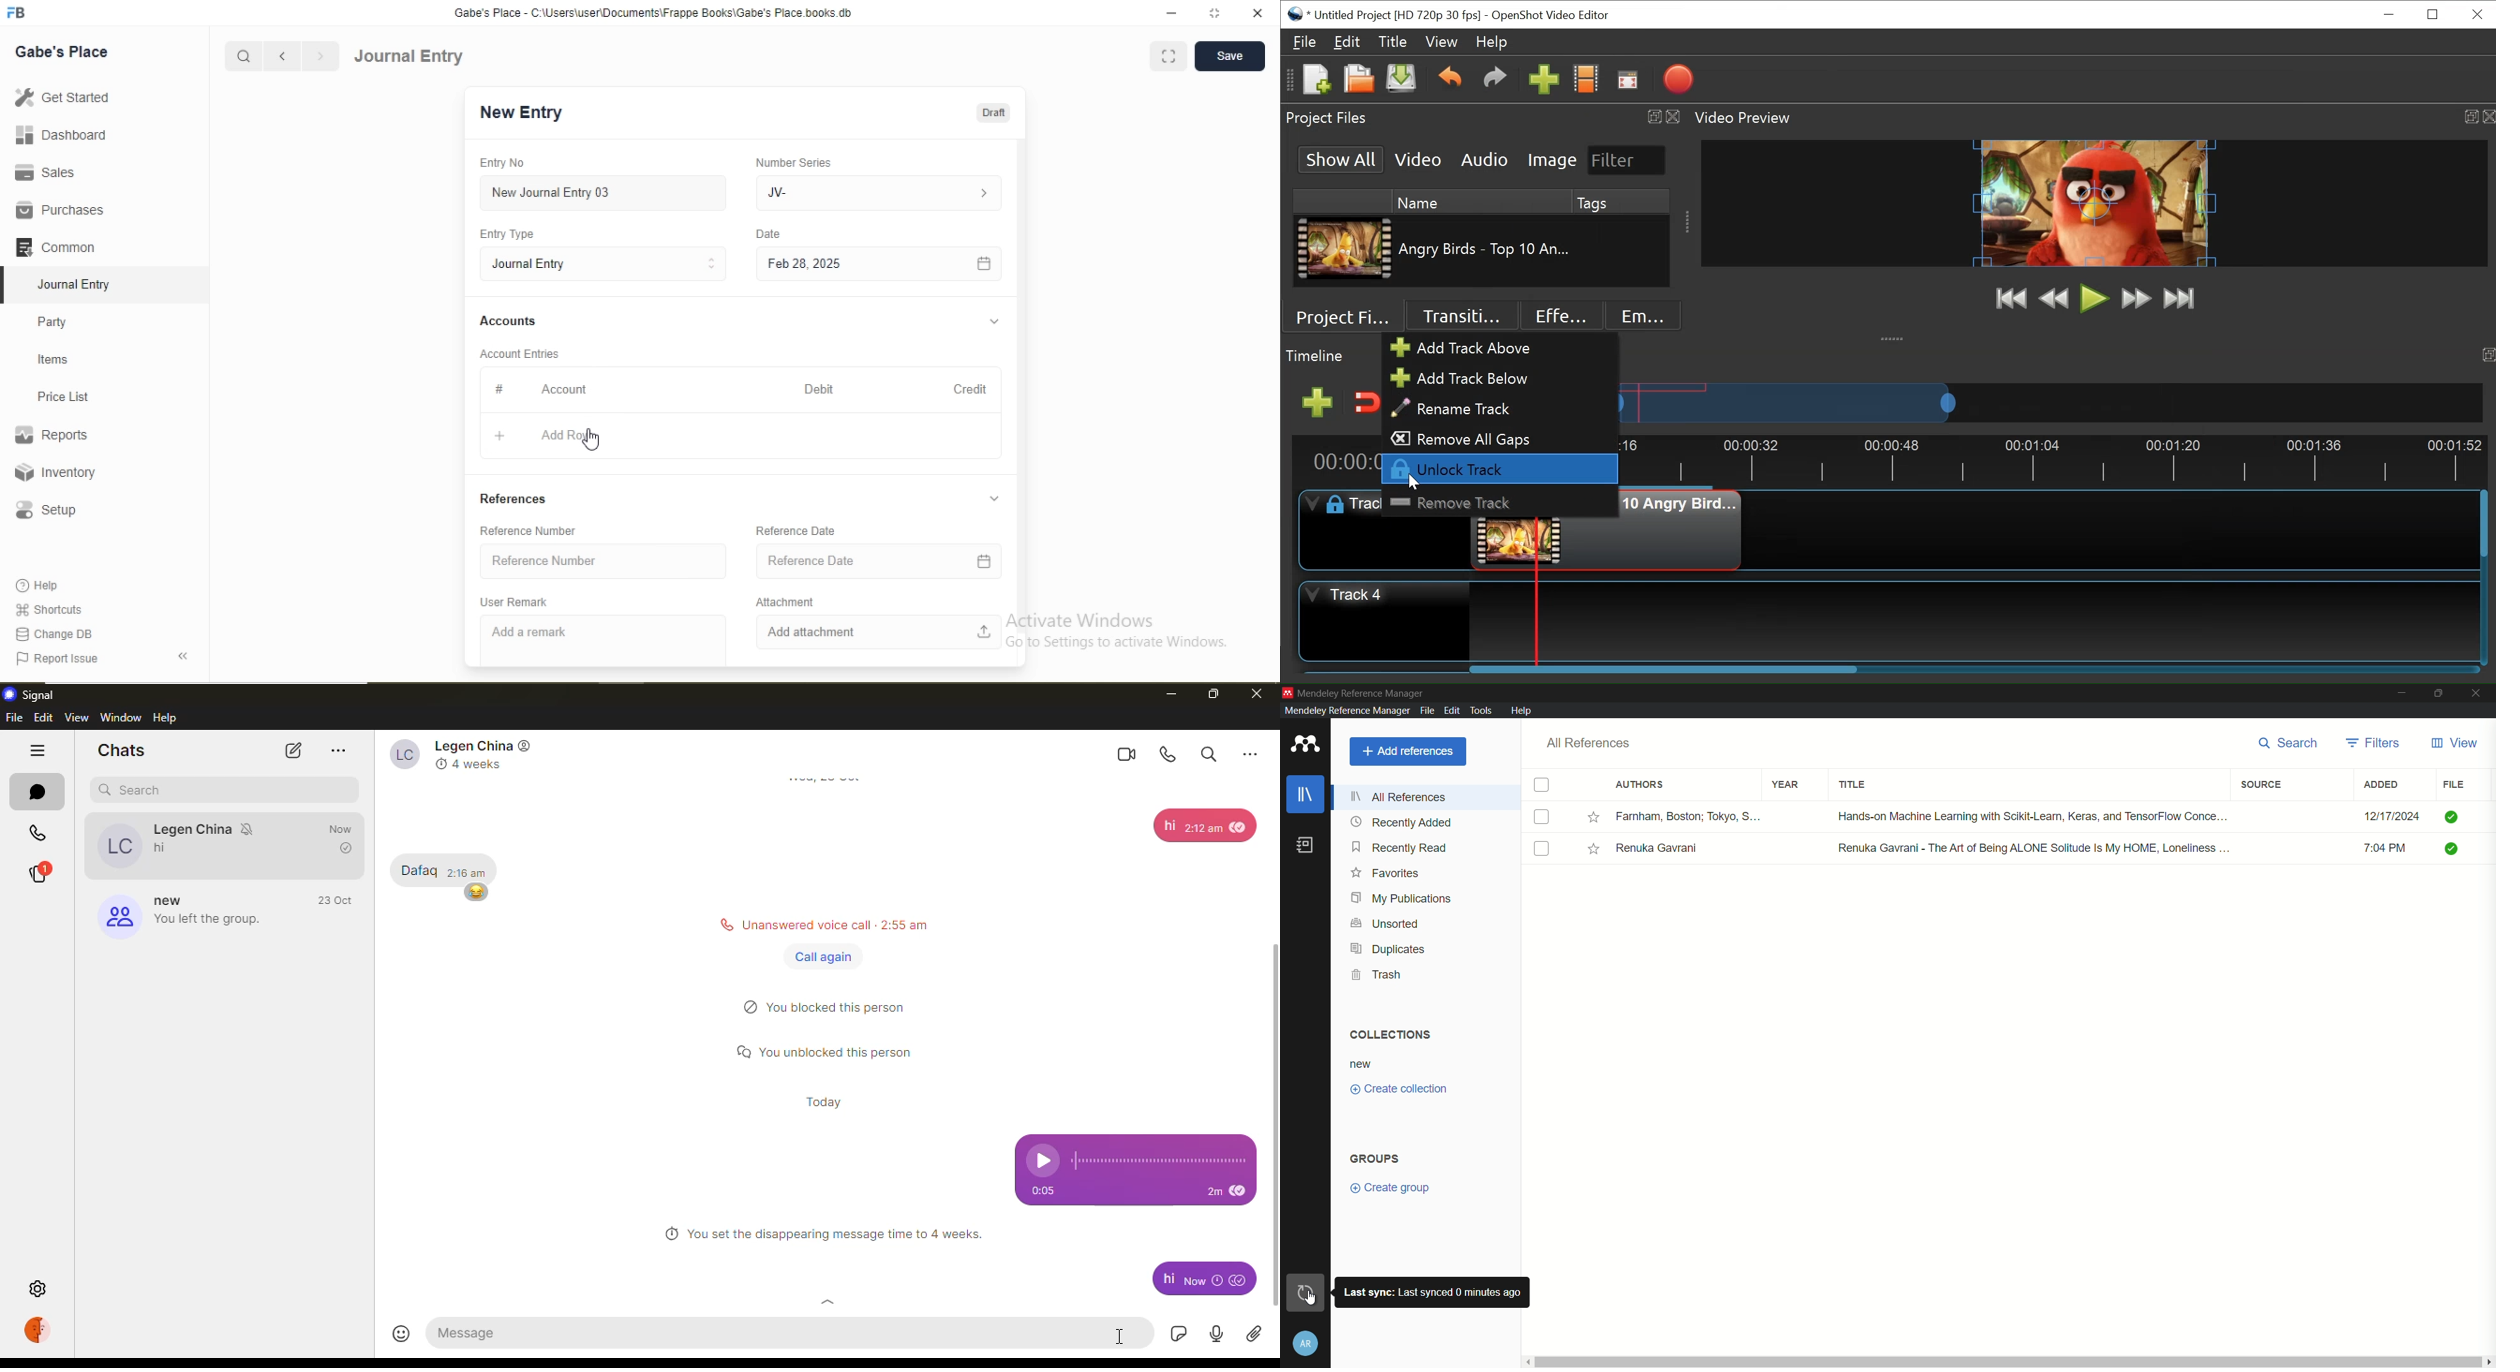 This screenshot has width=2520, height=1372. What do you see at coordinates (994, 498) in the screenshot?
I see `Dropdown` at bounding box center [994, 498].